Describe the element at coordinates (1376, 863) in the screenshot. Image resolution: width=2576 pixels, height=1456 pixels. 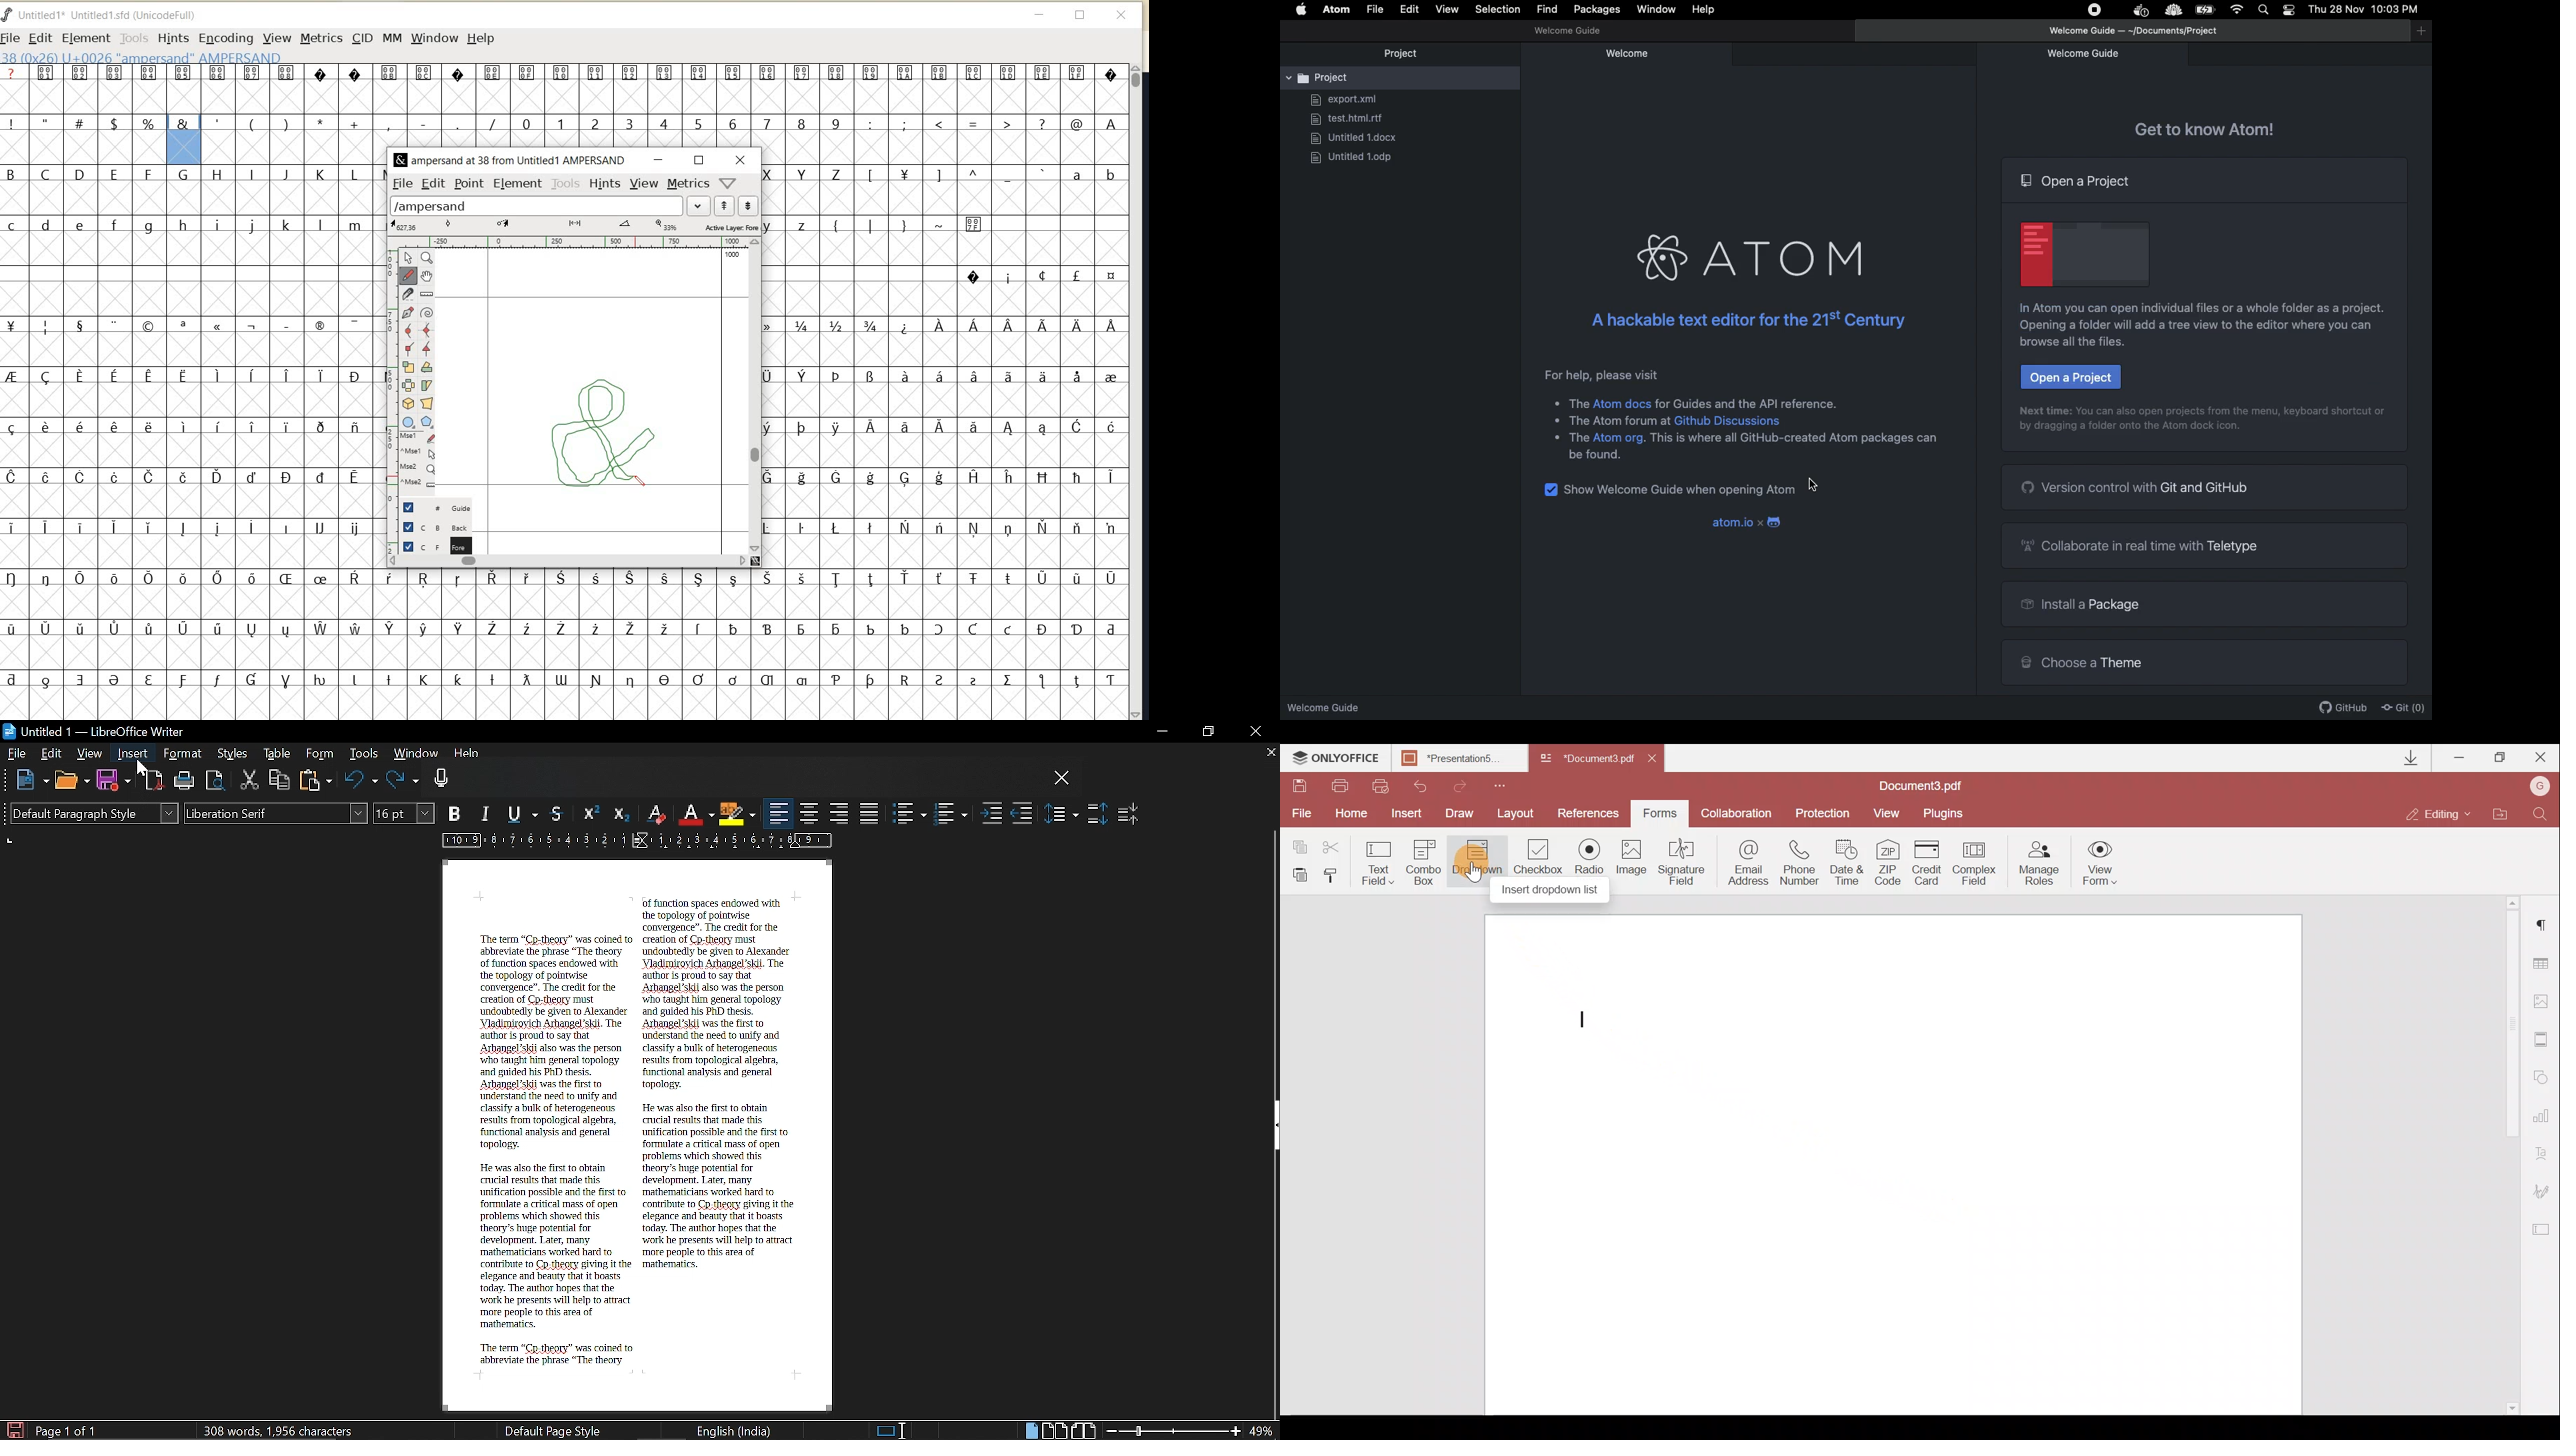
I see `Text field` at that location.